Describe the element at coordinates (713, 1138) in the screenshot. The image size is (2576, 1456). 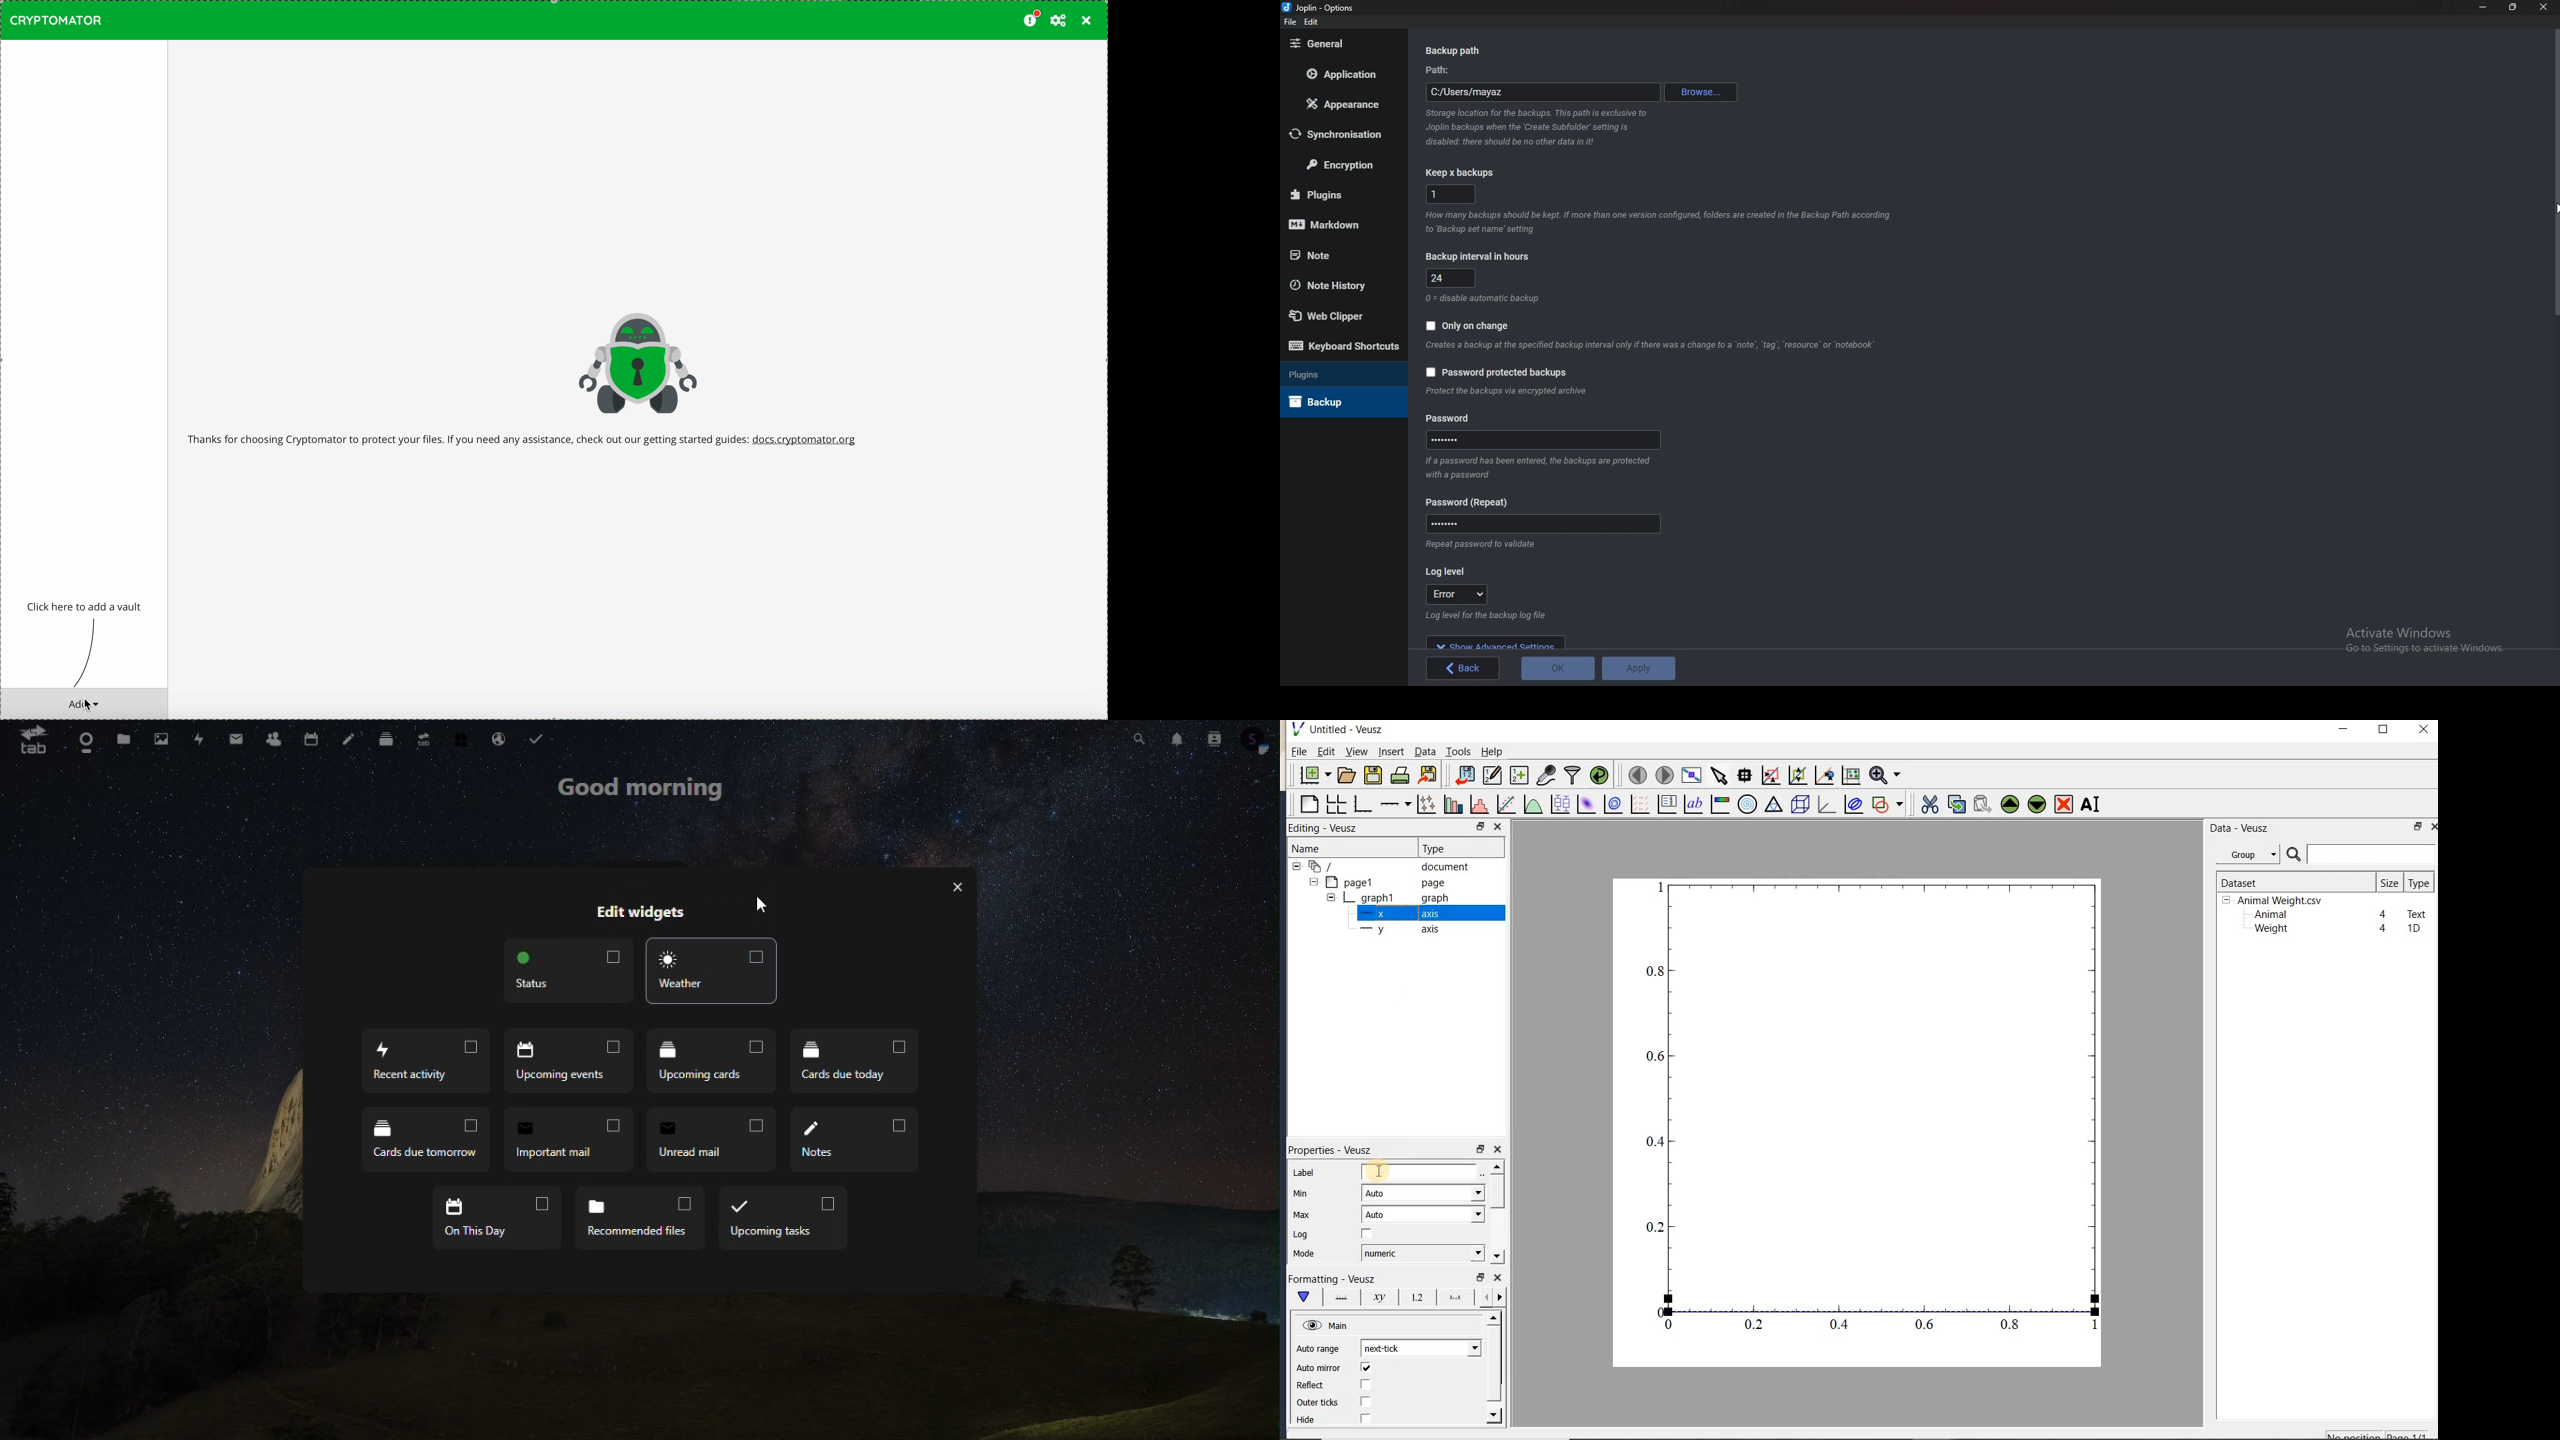
I see `unread  mail` at that location.